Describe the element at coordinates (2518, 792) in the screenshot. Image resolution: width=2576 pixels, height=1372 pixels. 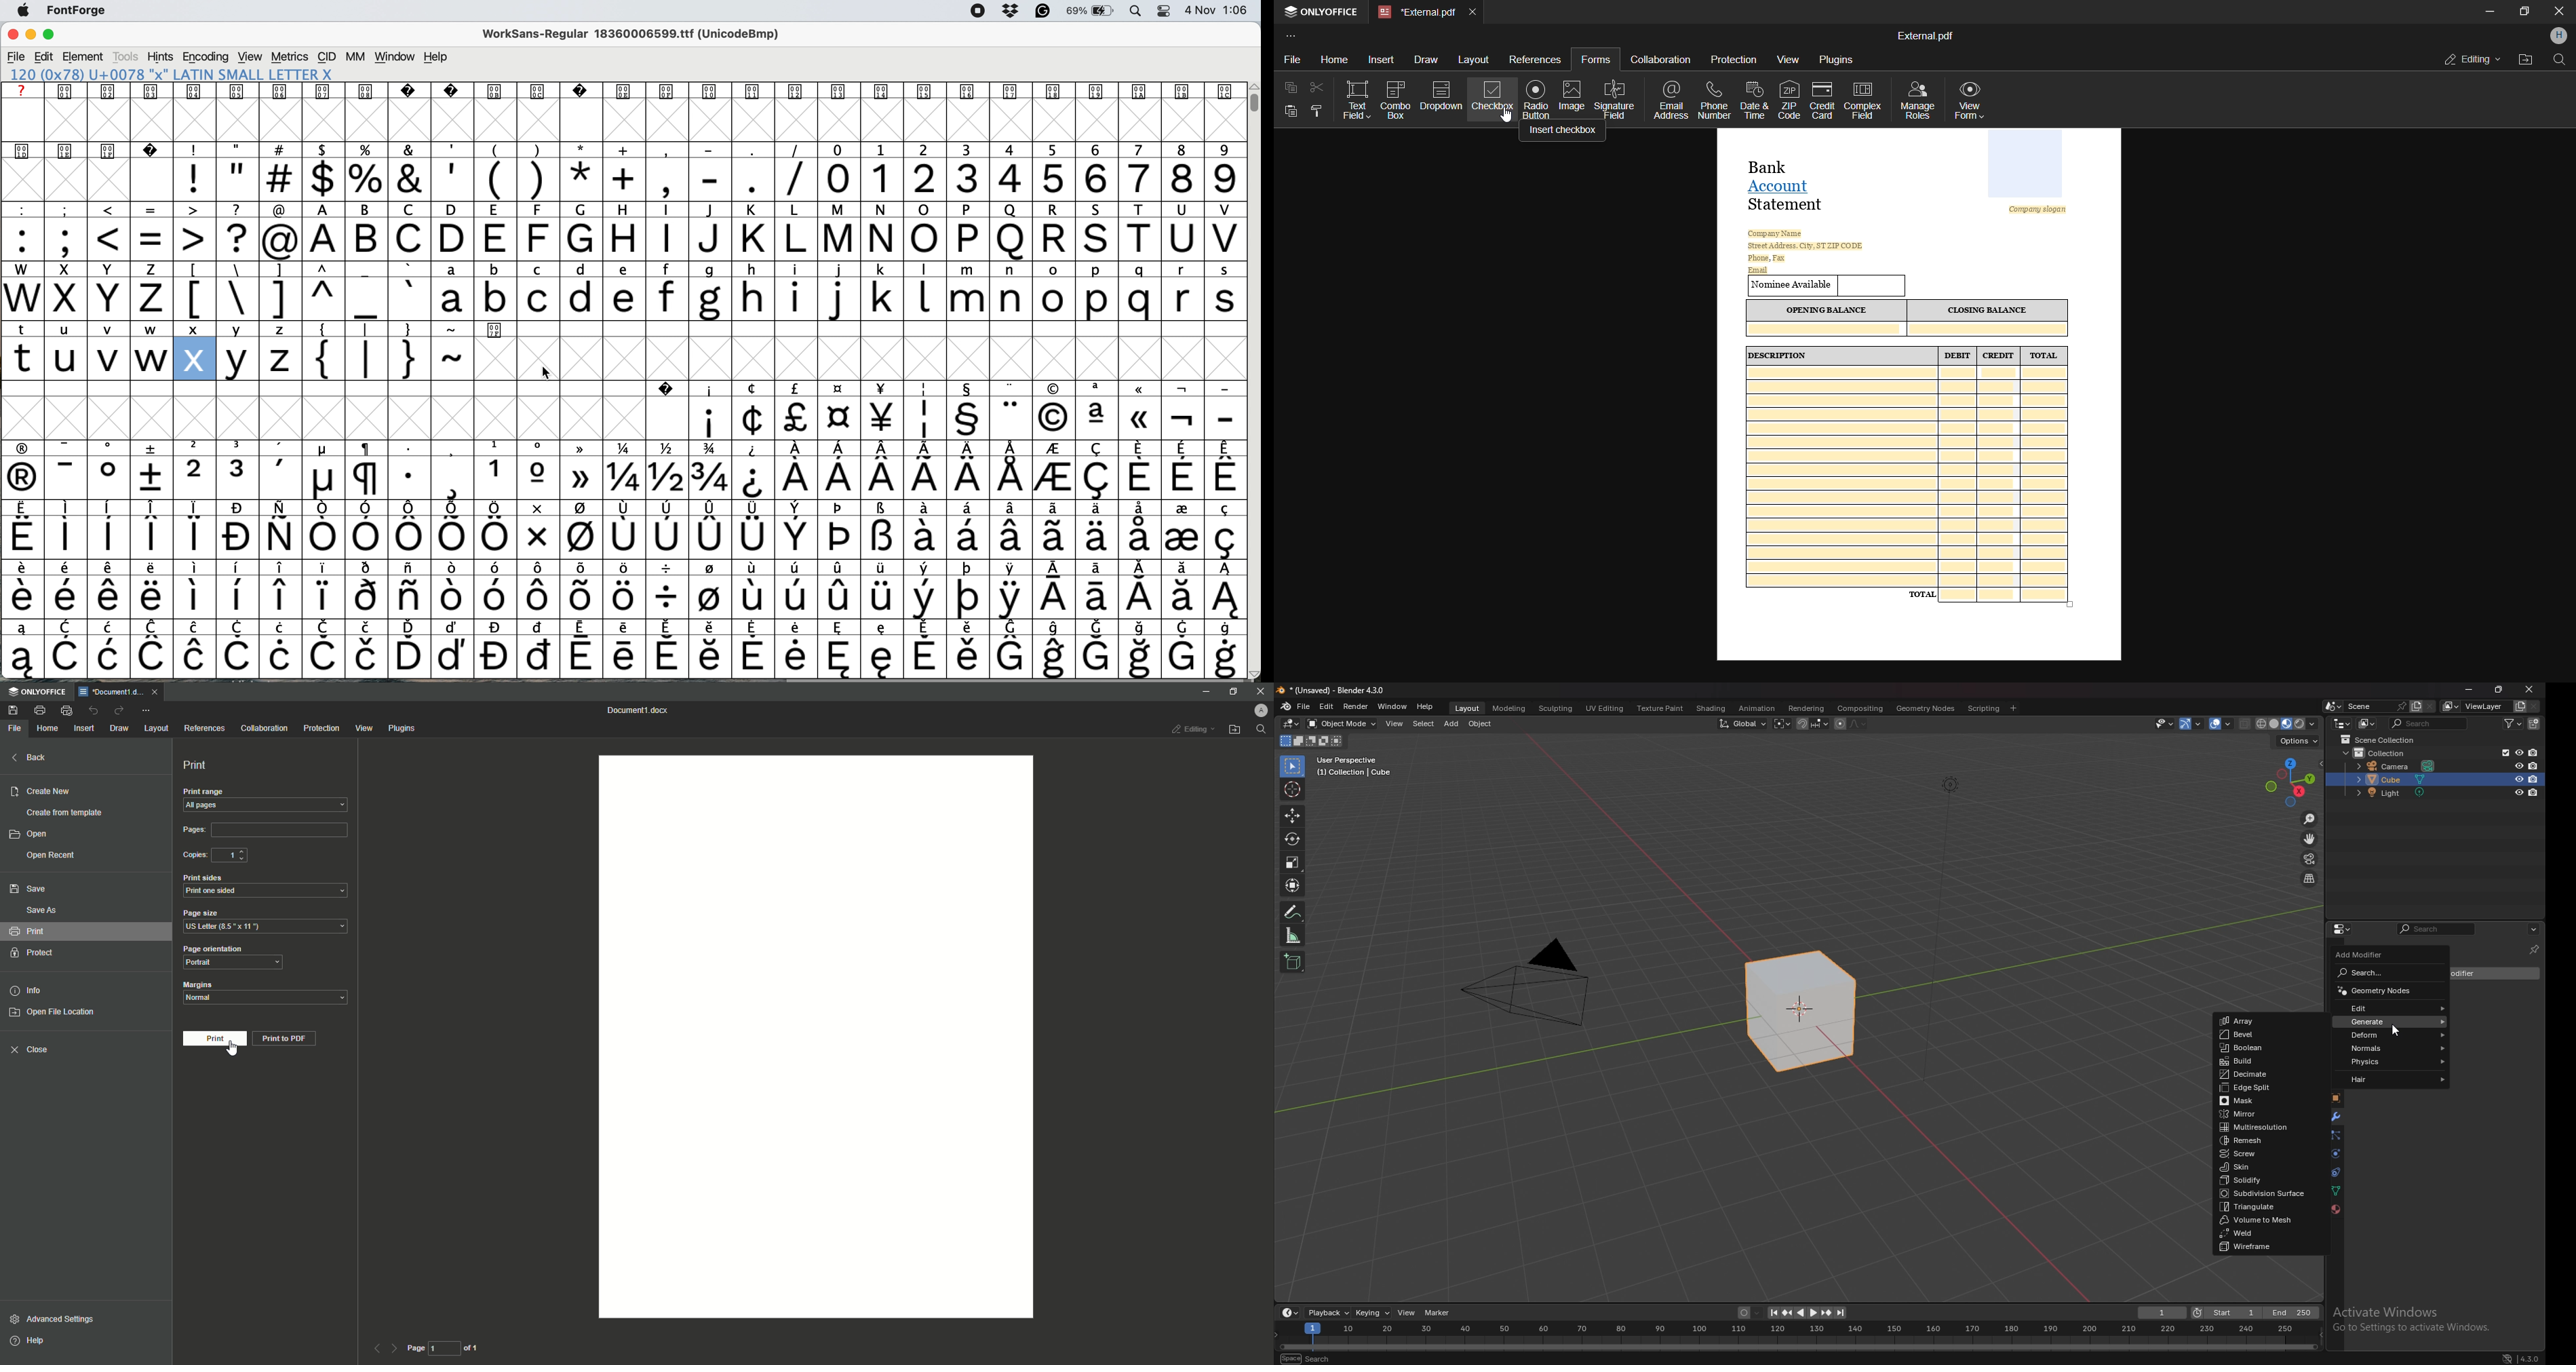
I see `hide in viewport` at that location.